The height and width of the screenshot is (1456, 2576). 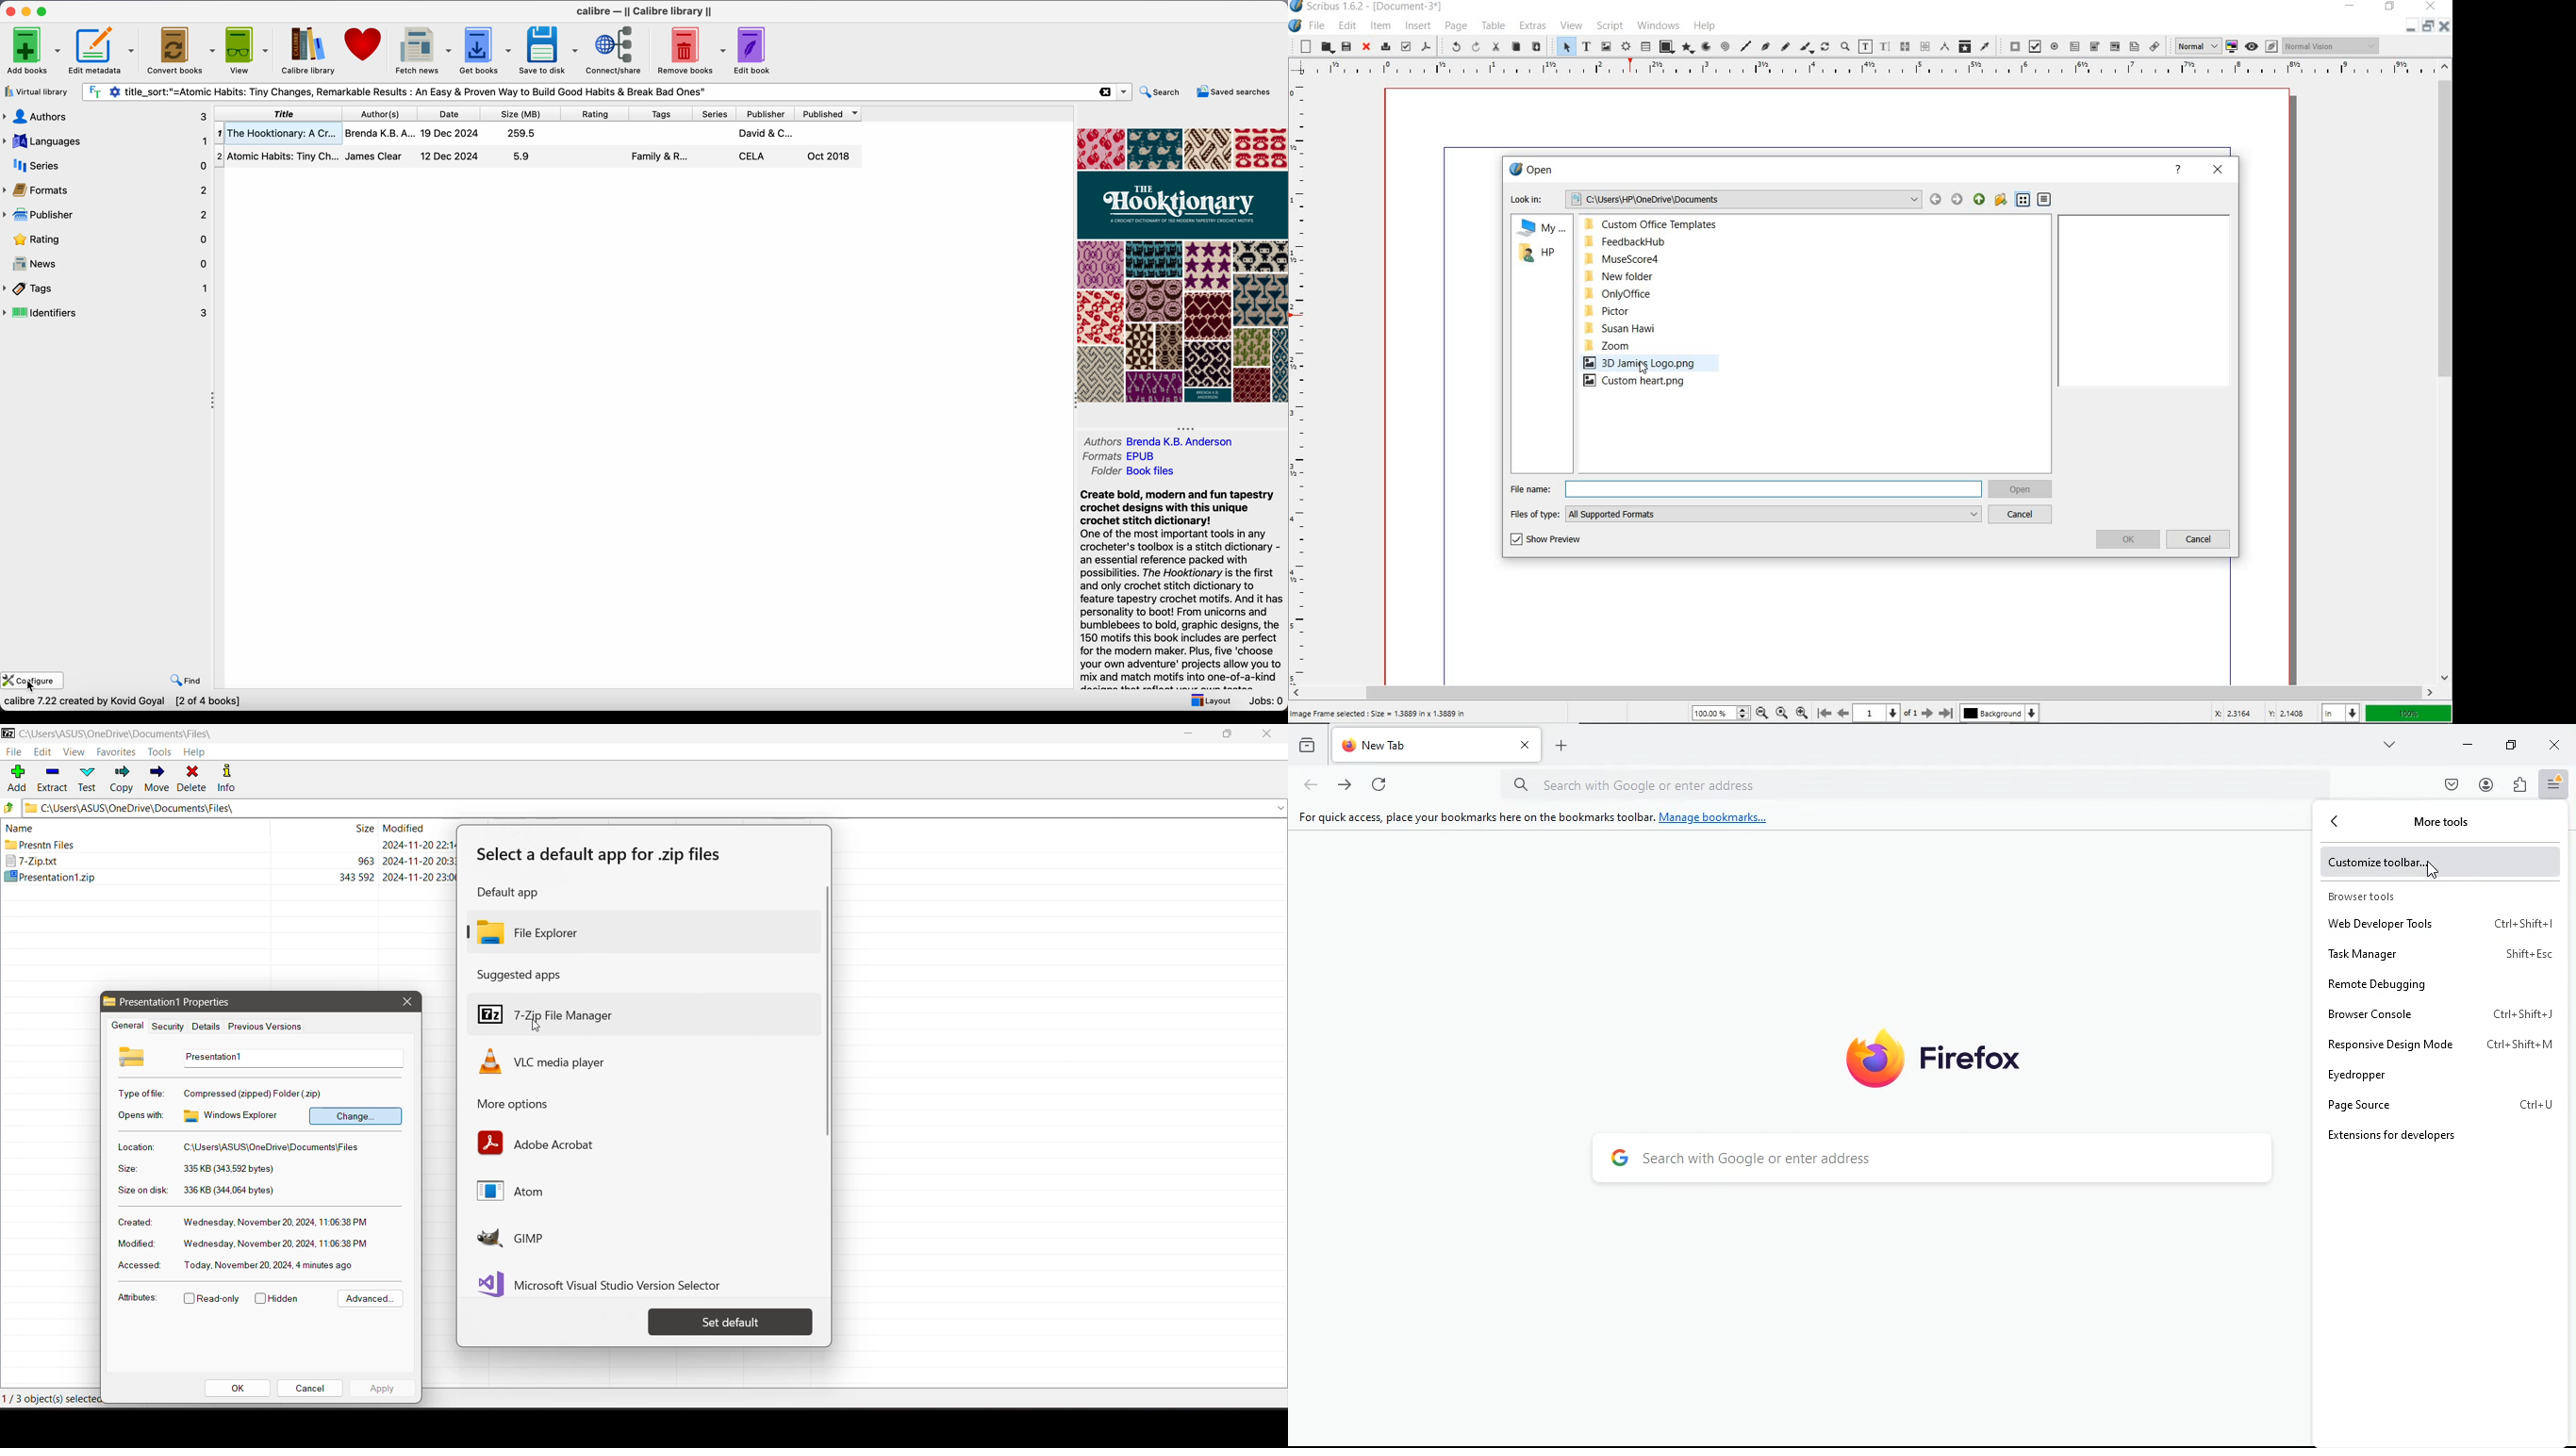 I want to click on Advanced, so click(x=368, y=1299).